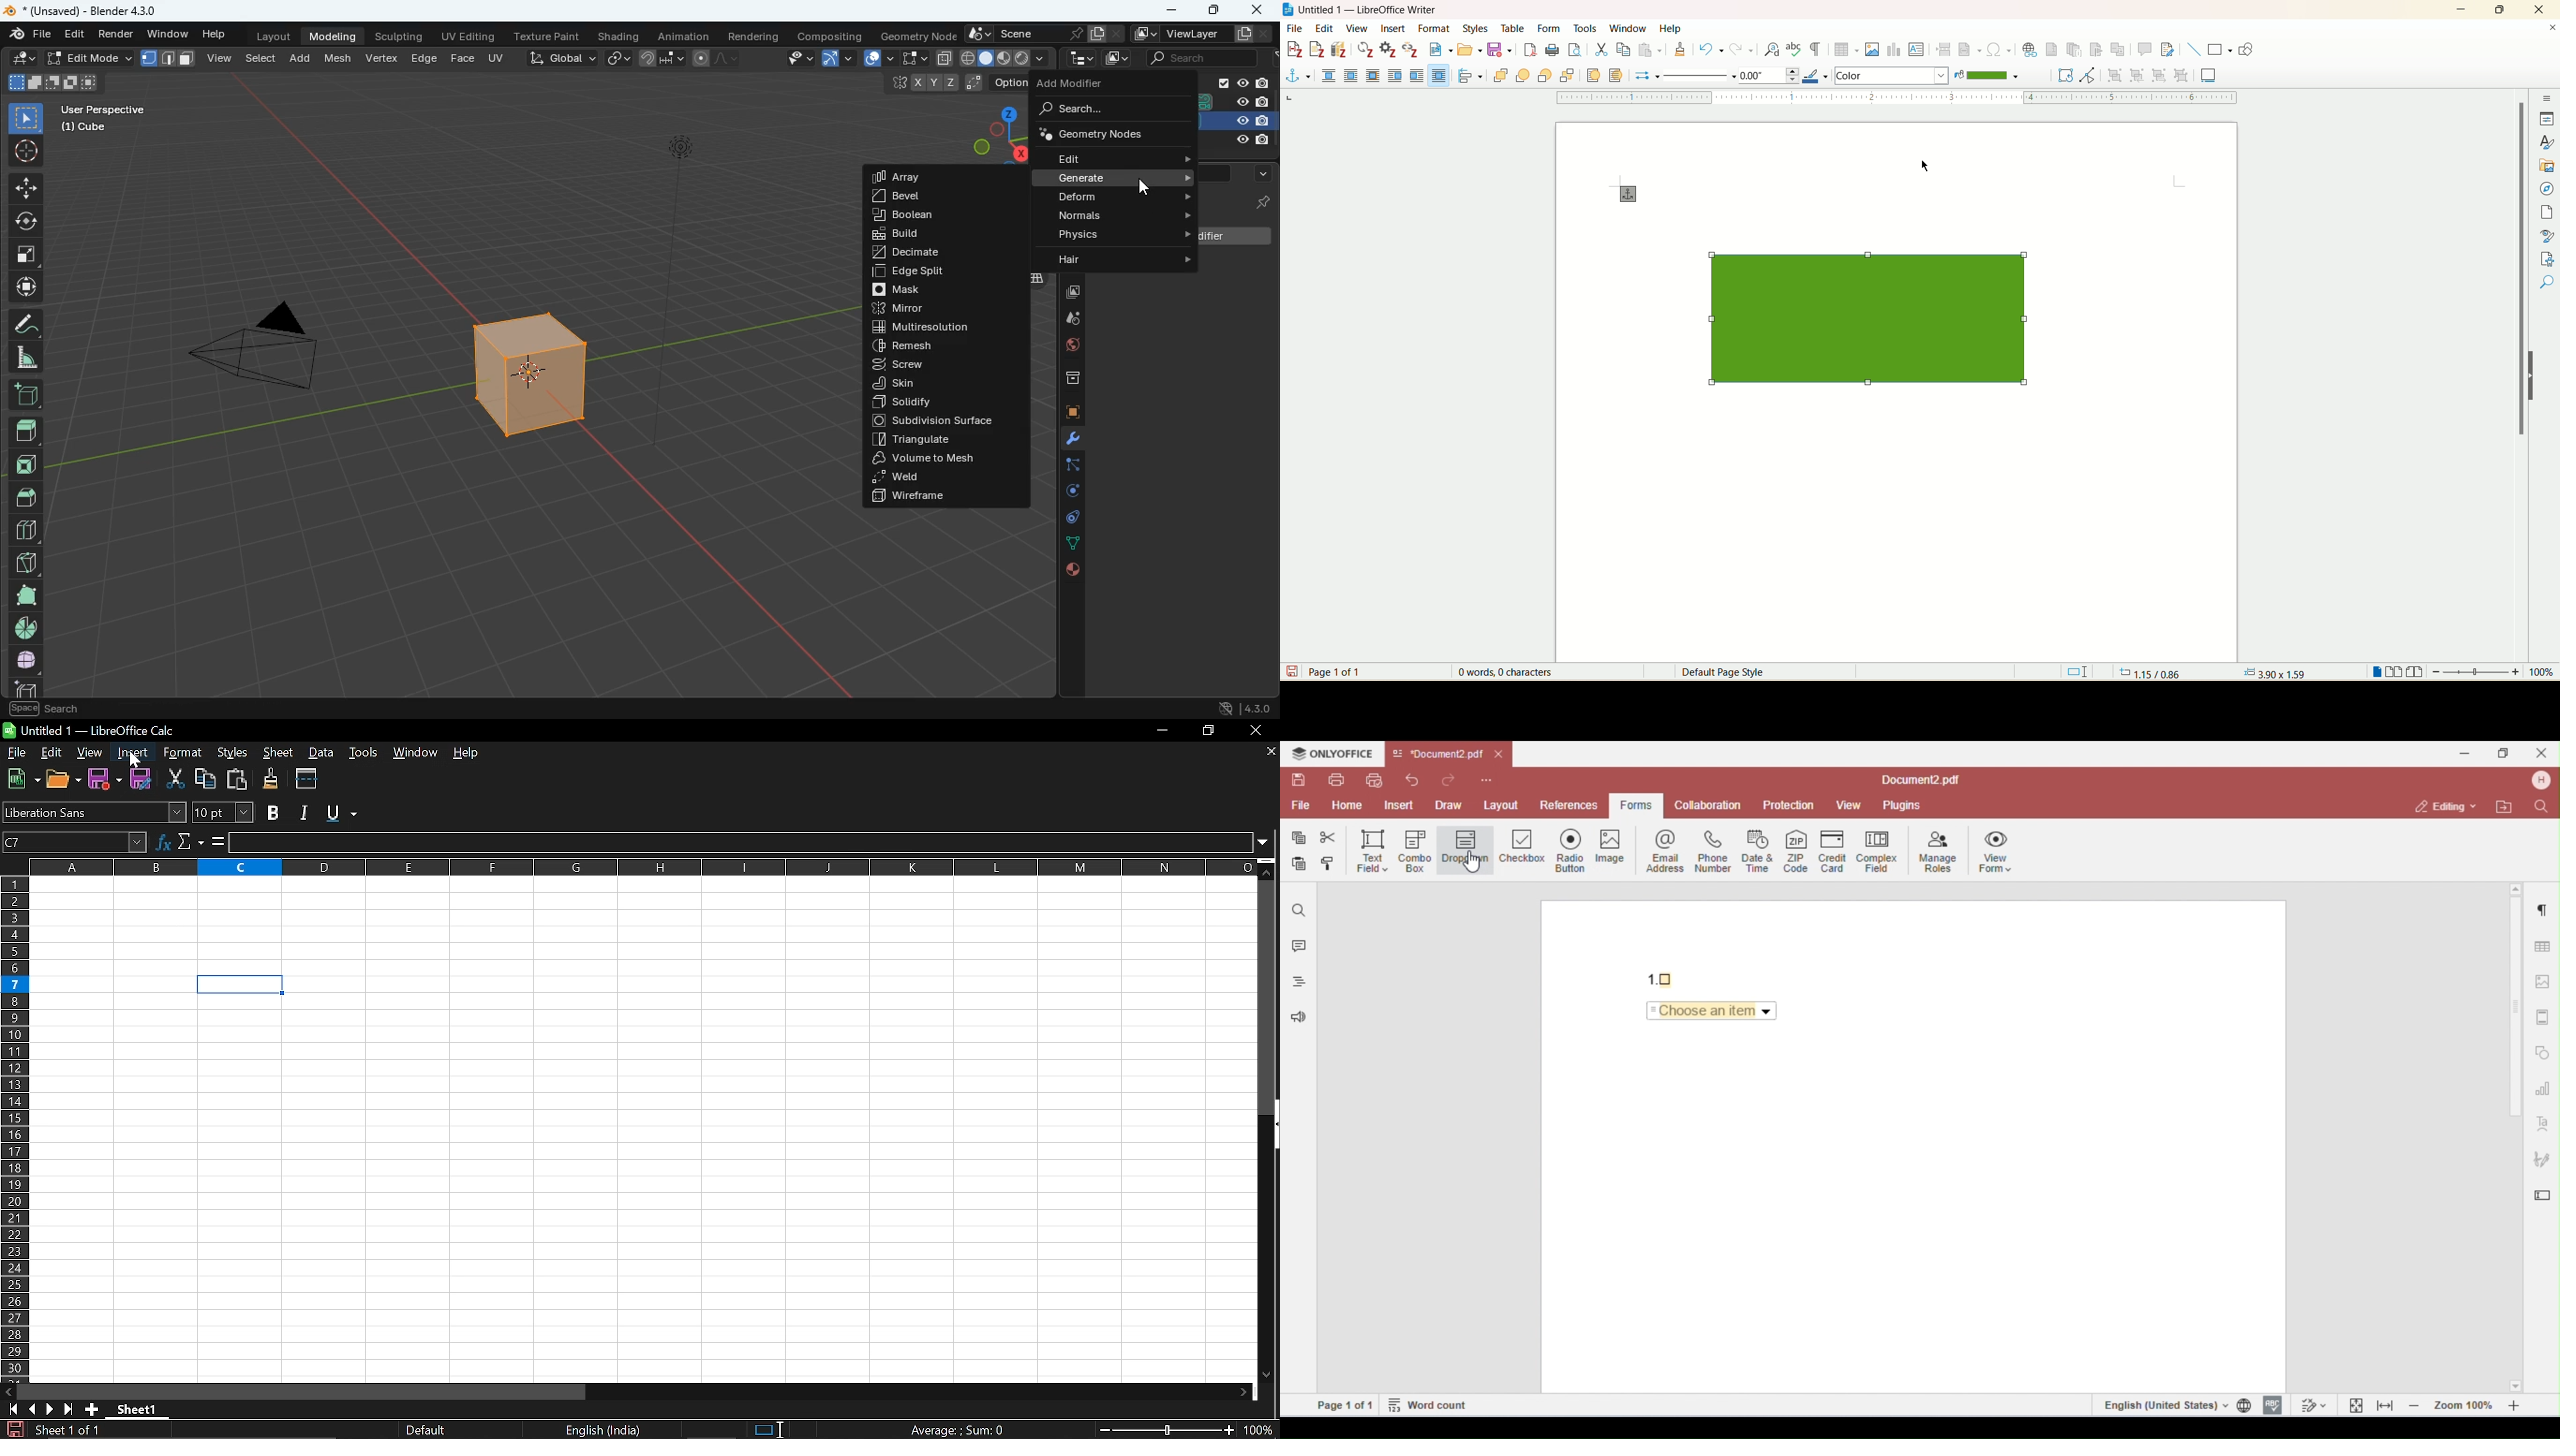  Describe the element at coordinates (26, 119) in the screenshot. I see `select` at that location.